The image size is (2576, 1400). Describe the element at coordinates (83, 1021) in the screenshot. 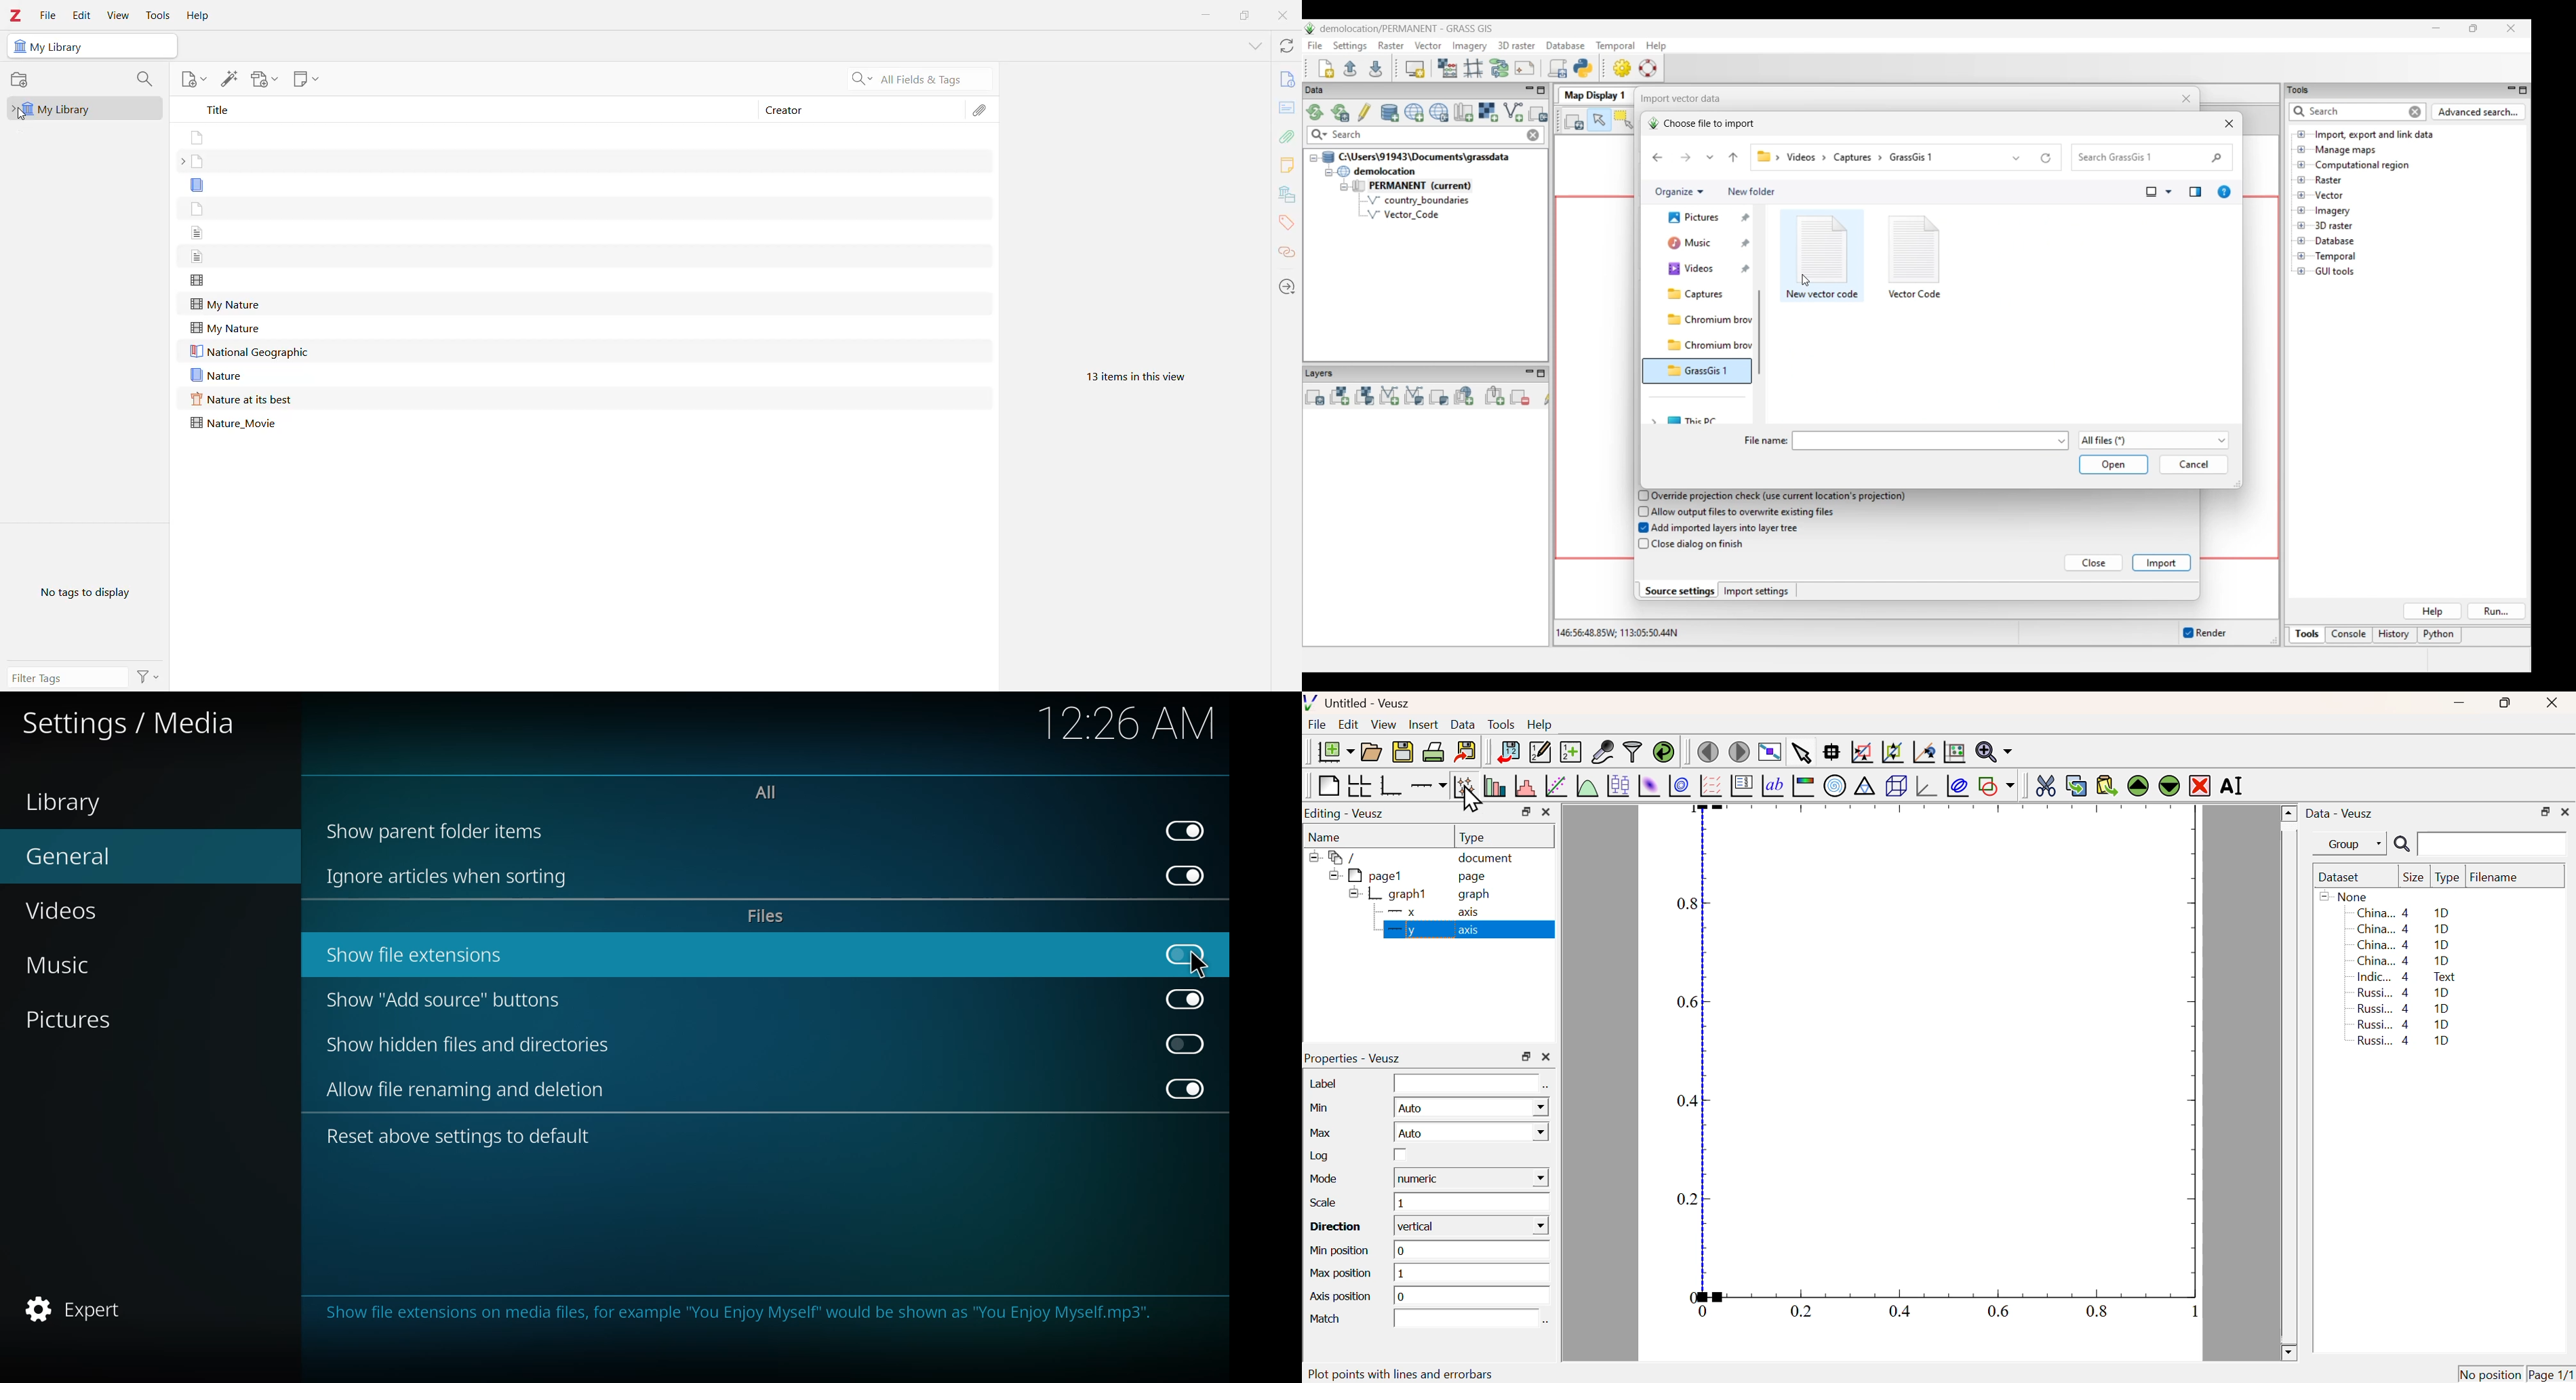

I see `pictures` at that location.